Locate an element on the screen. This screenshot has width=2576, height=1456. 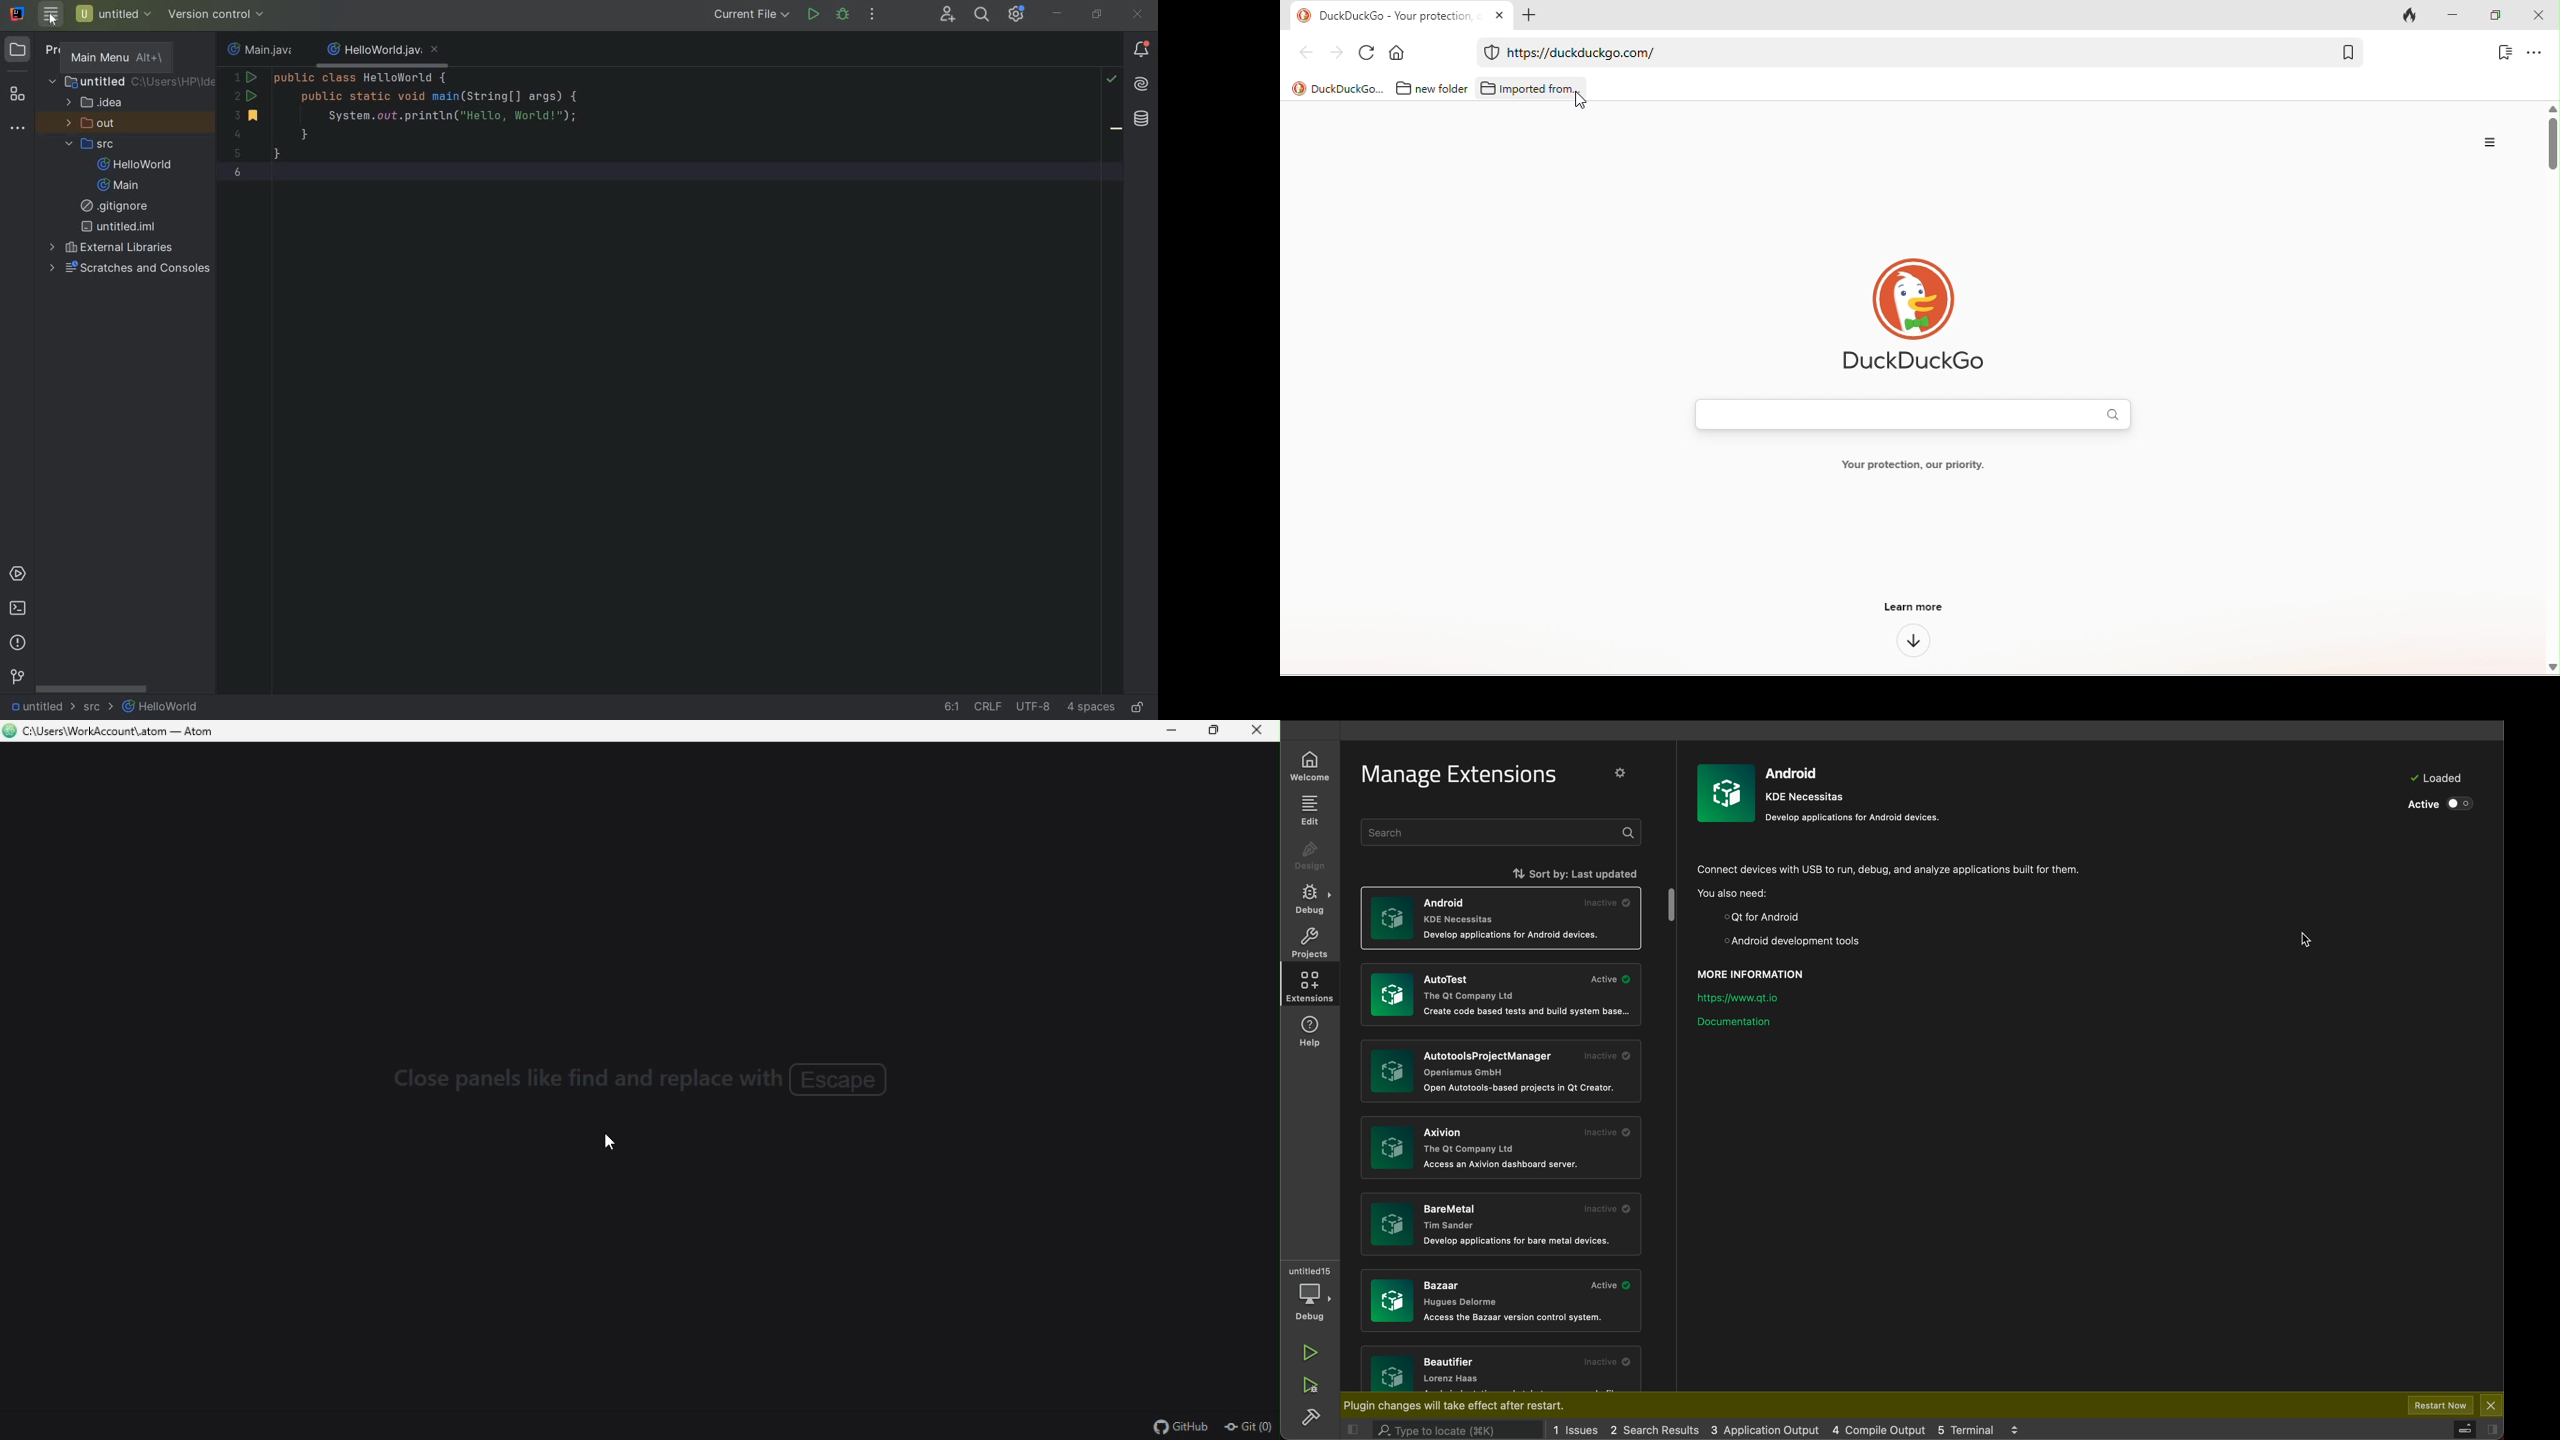
git is located at coordinates (1250, 1426).